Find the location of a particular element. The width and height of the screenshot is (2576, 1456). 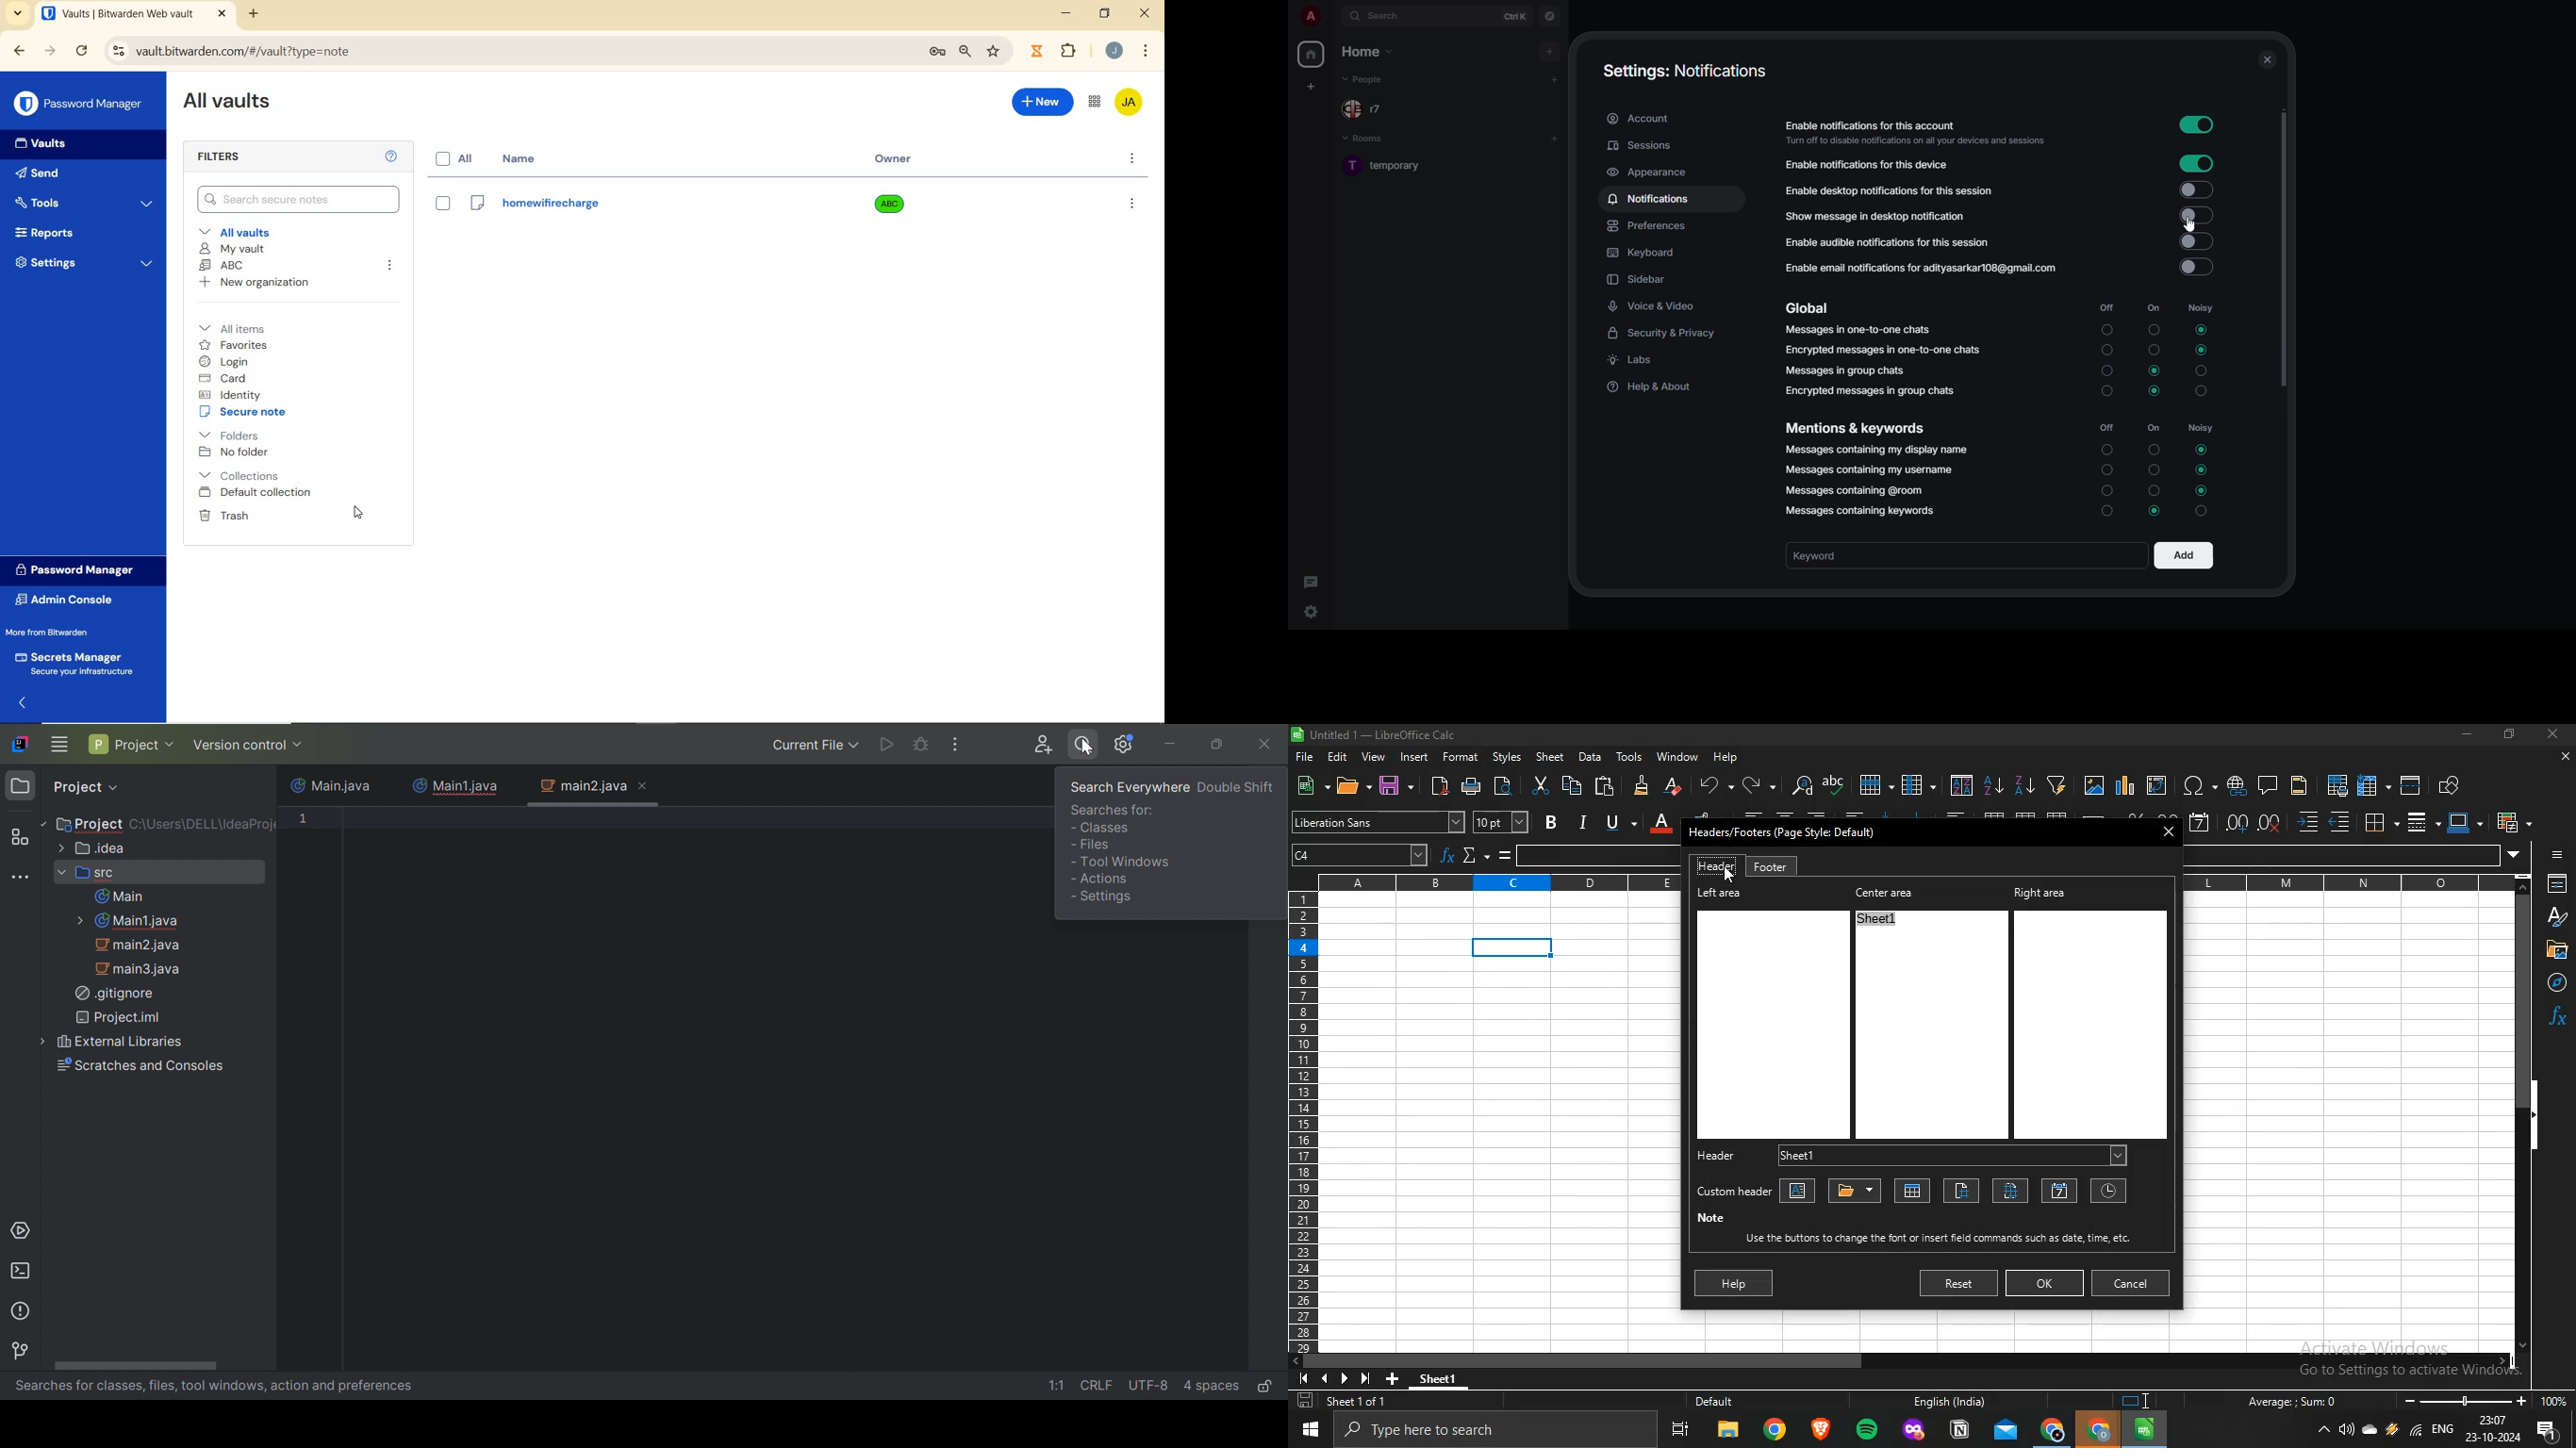

function is located at coordinates (2557, 1015).